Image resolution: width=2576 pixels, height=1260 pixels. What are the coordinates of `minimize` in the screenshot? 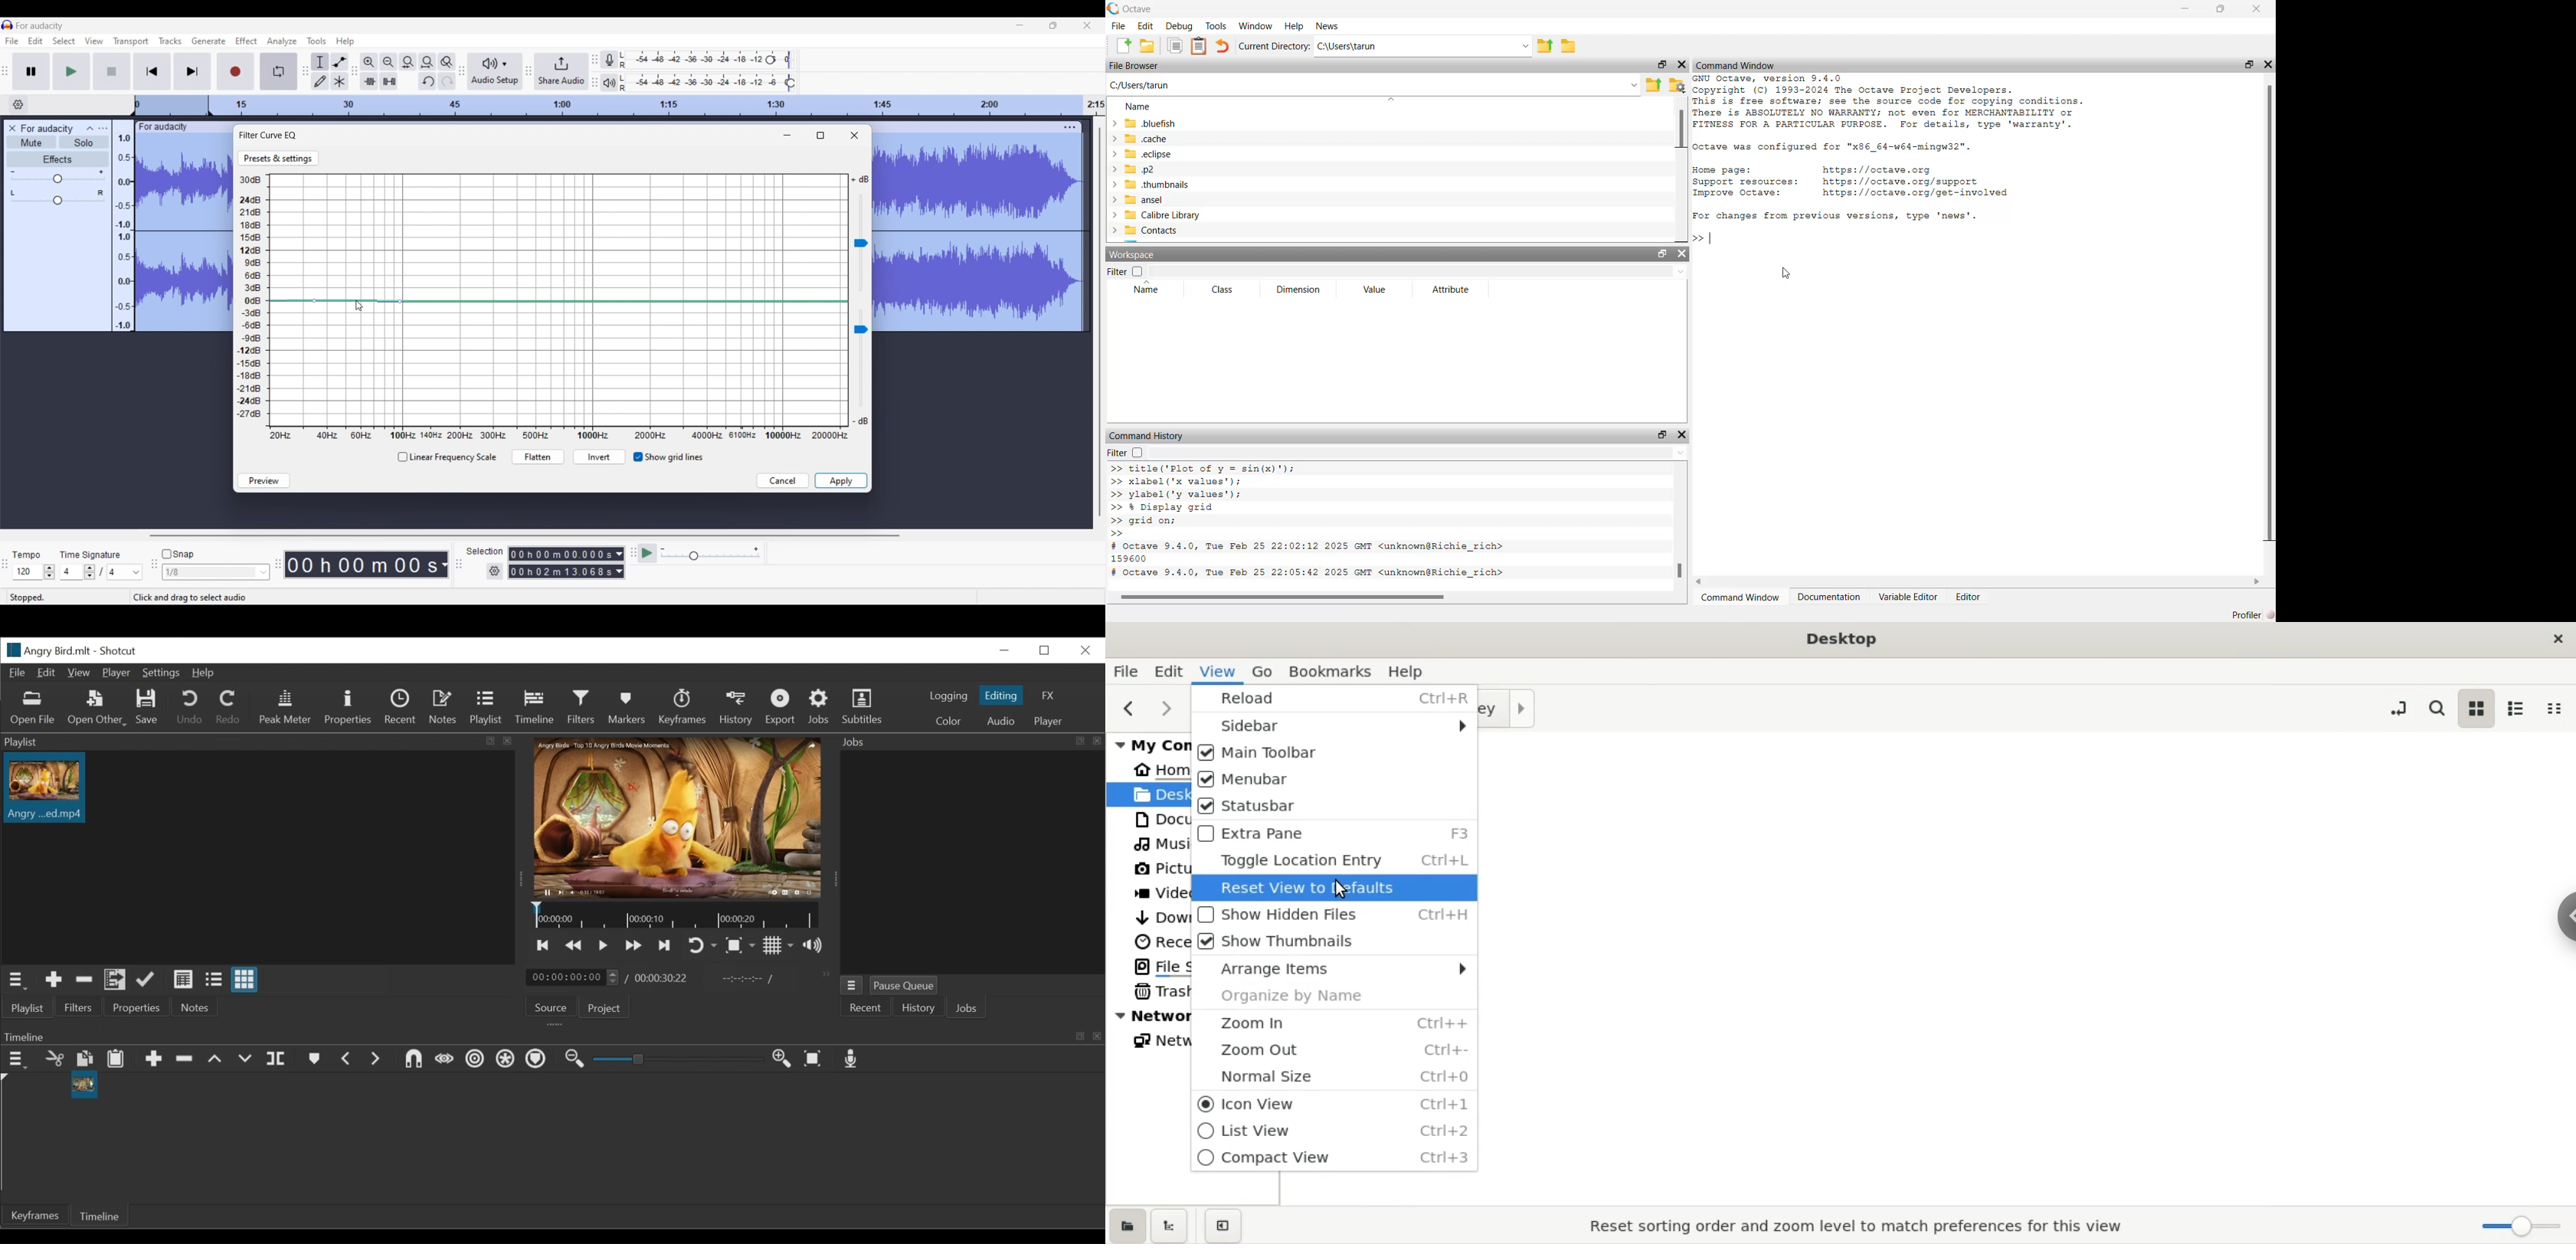 It's located at (1004, 650).